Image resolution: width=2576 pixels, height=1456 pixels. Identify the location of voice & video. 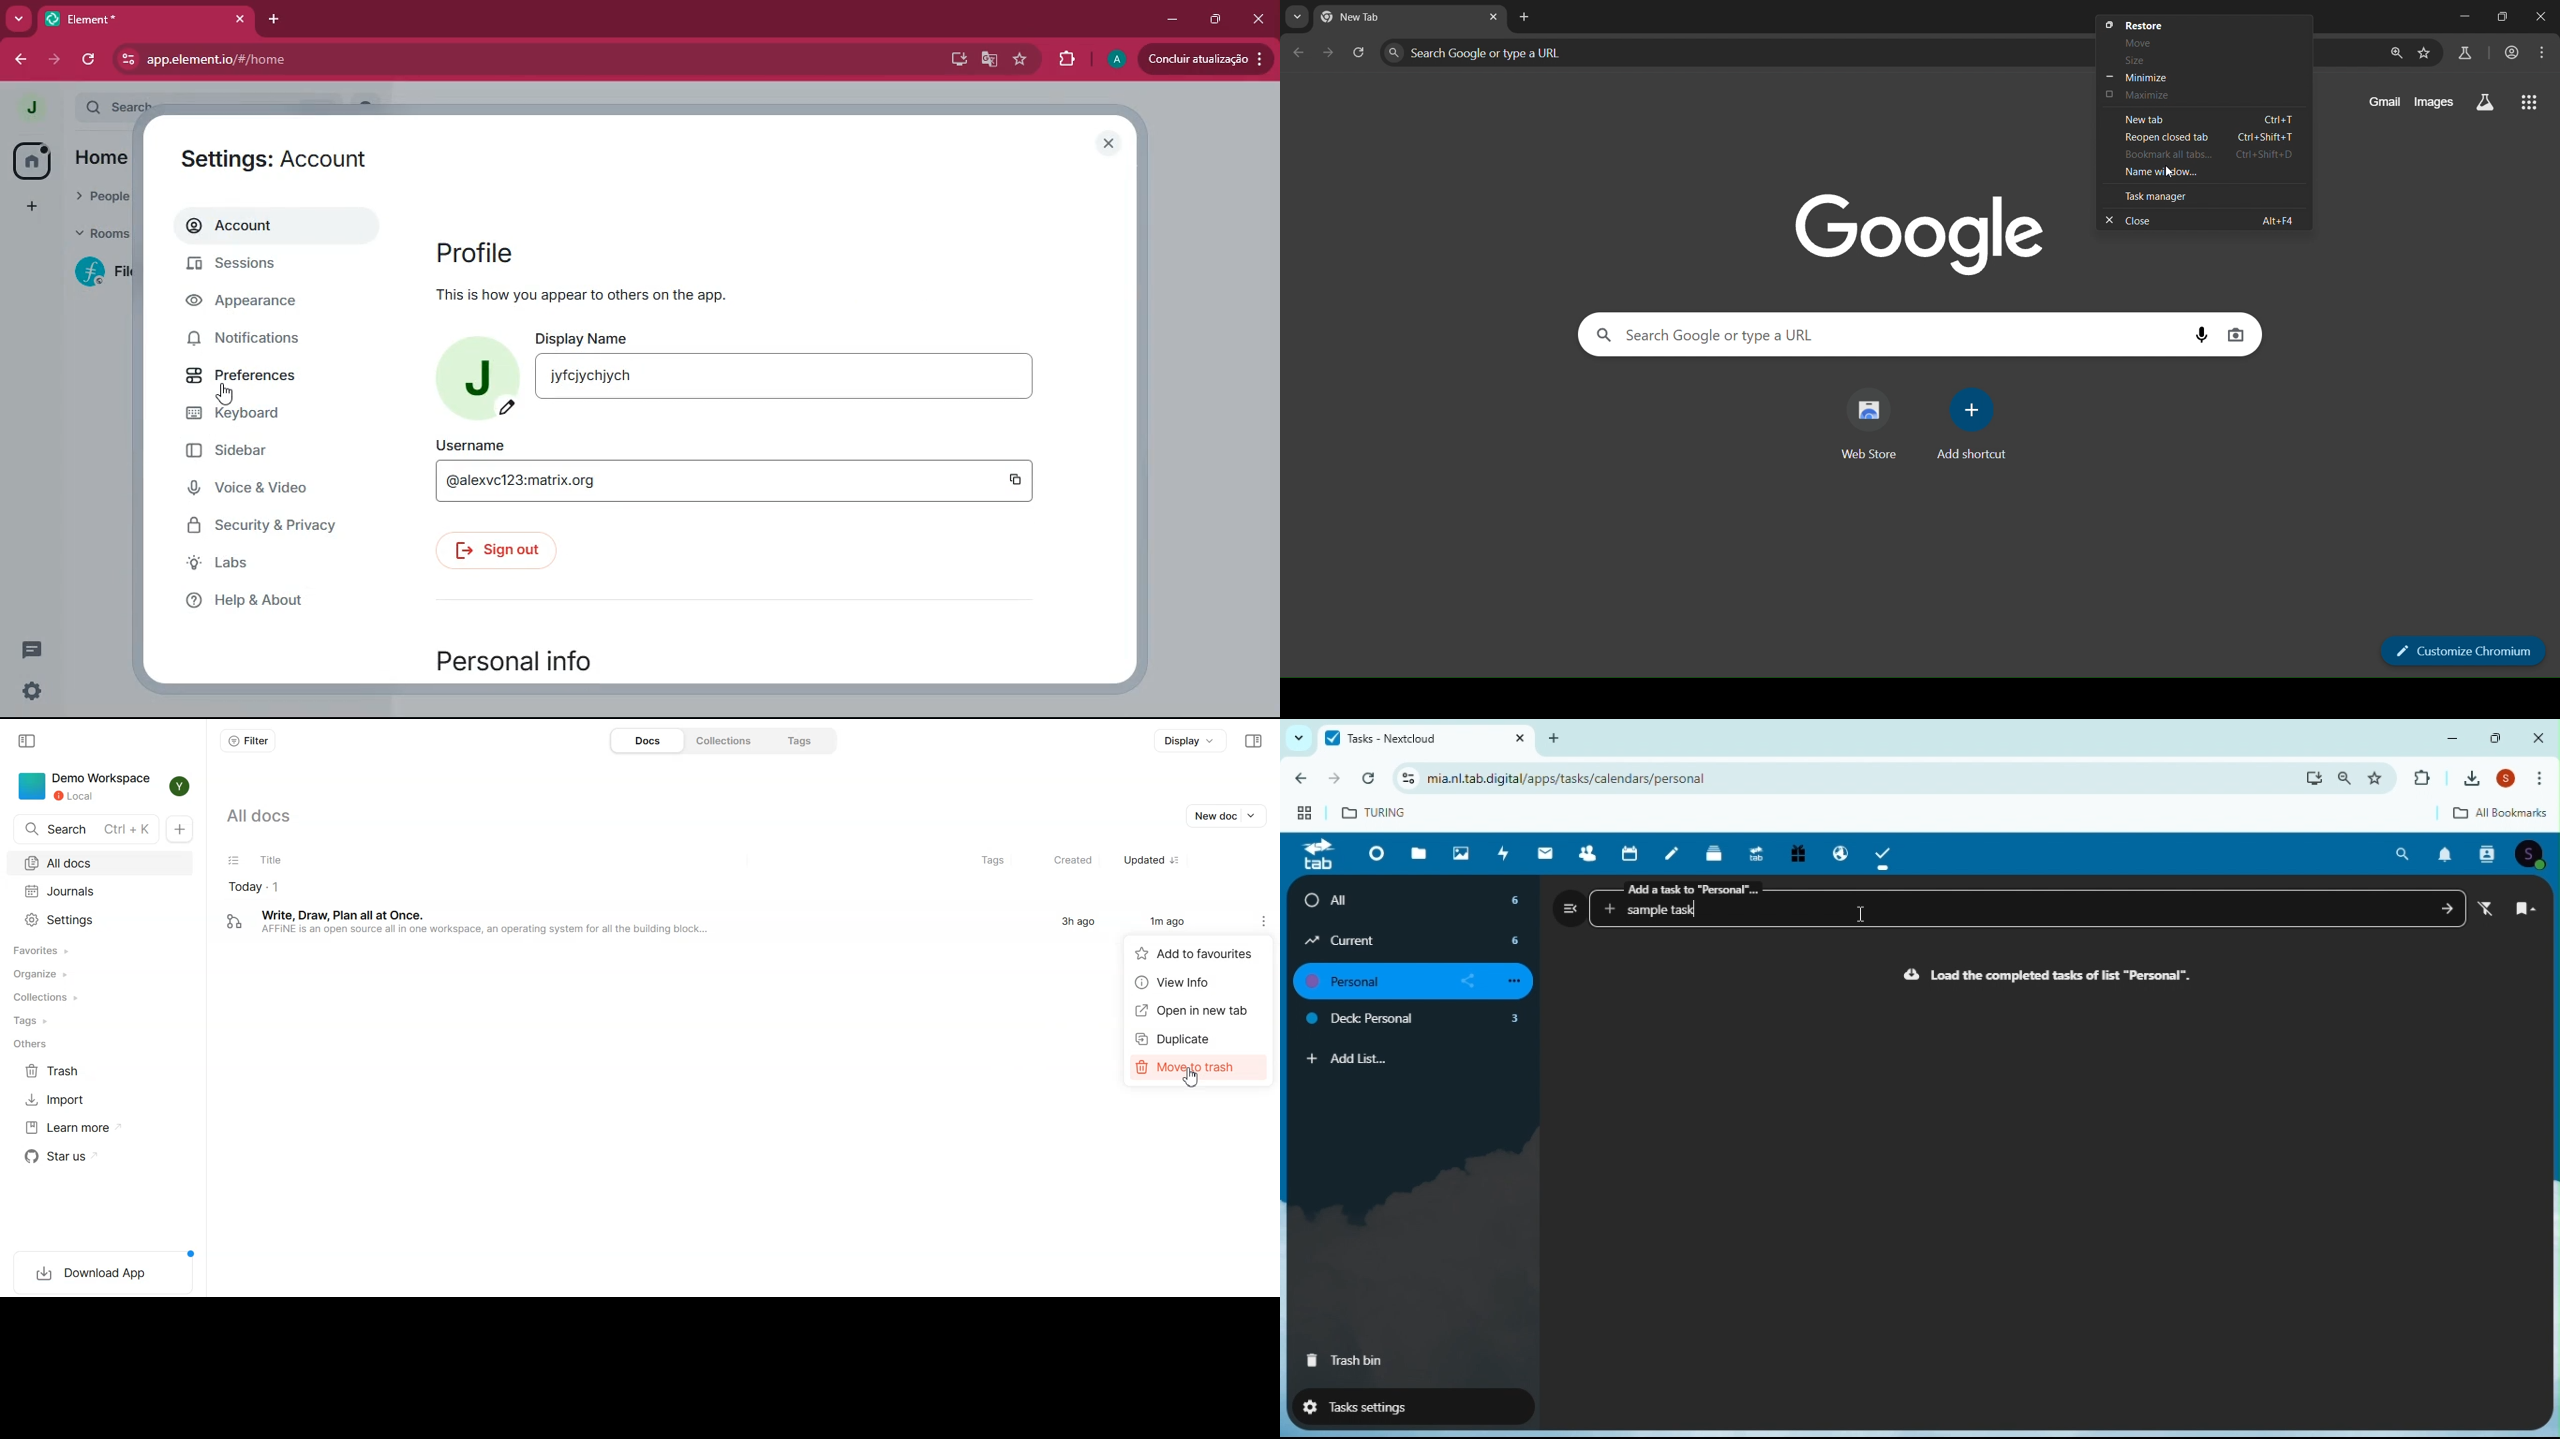
(263, 489).